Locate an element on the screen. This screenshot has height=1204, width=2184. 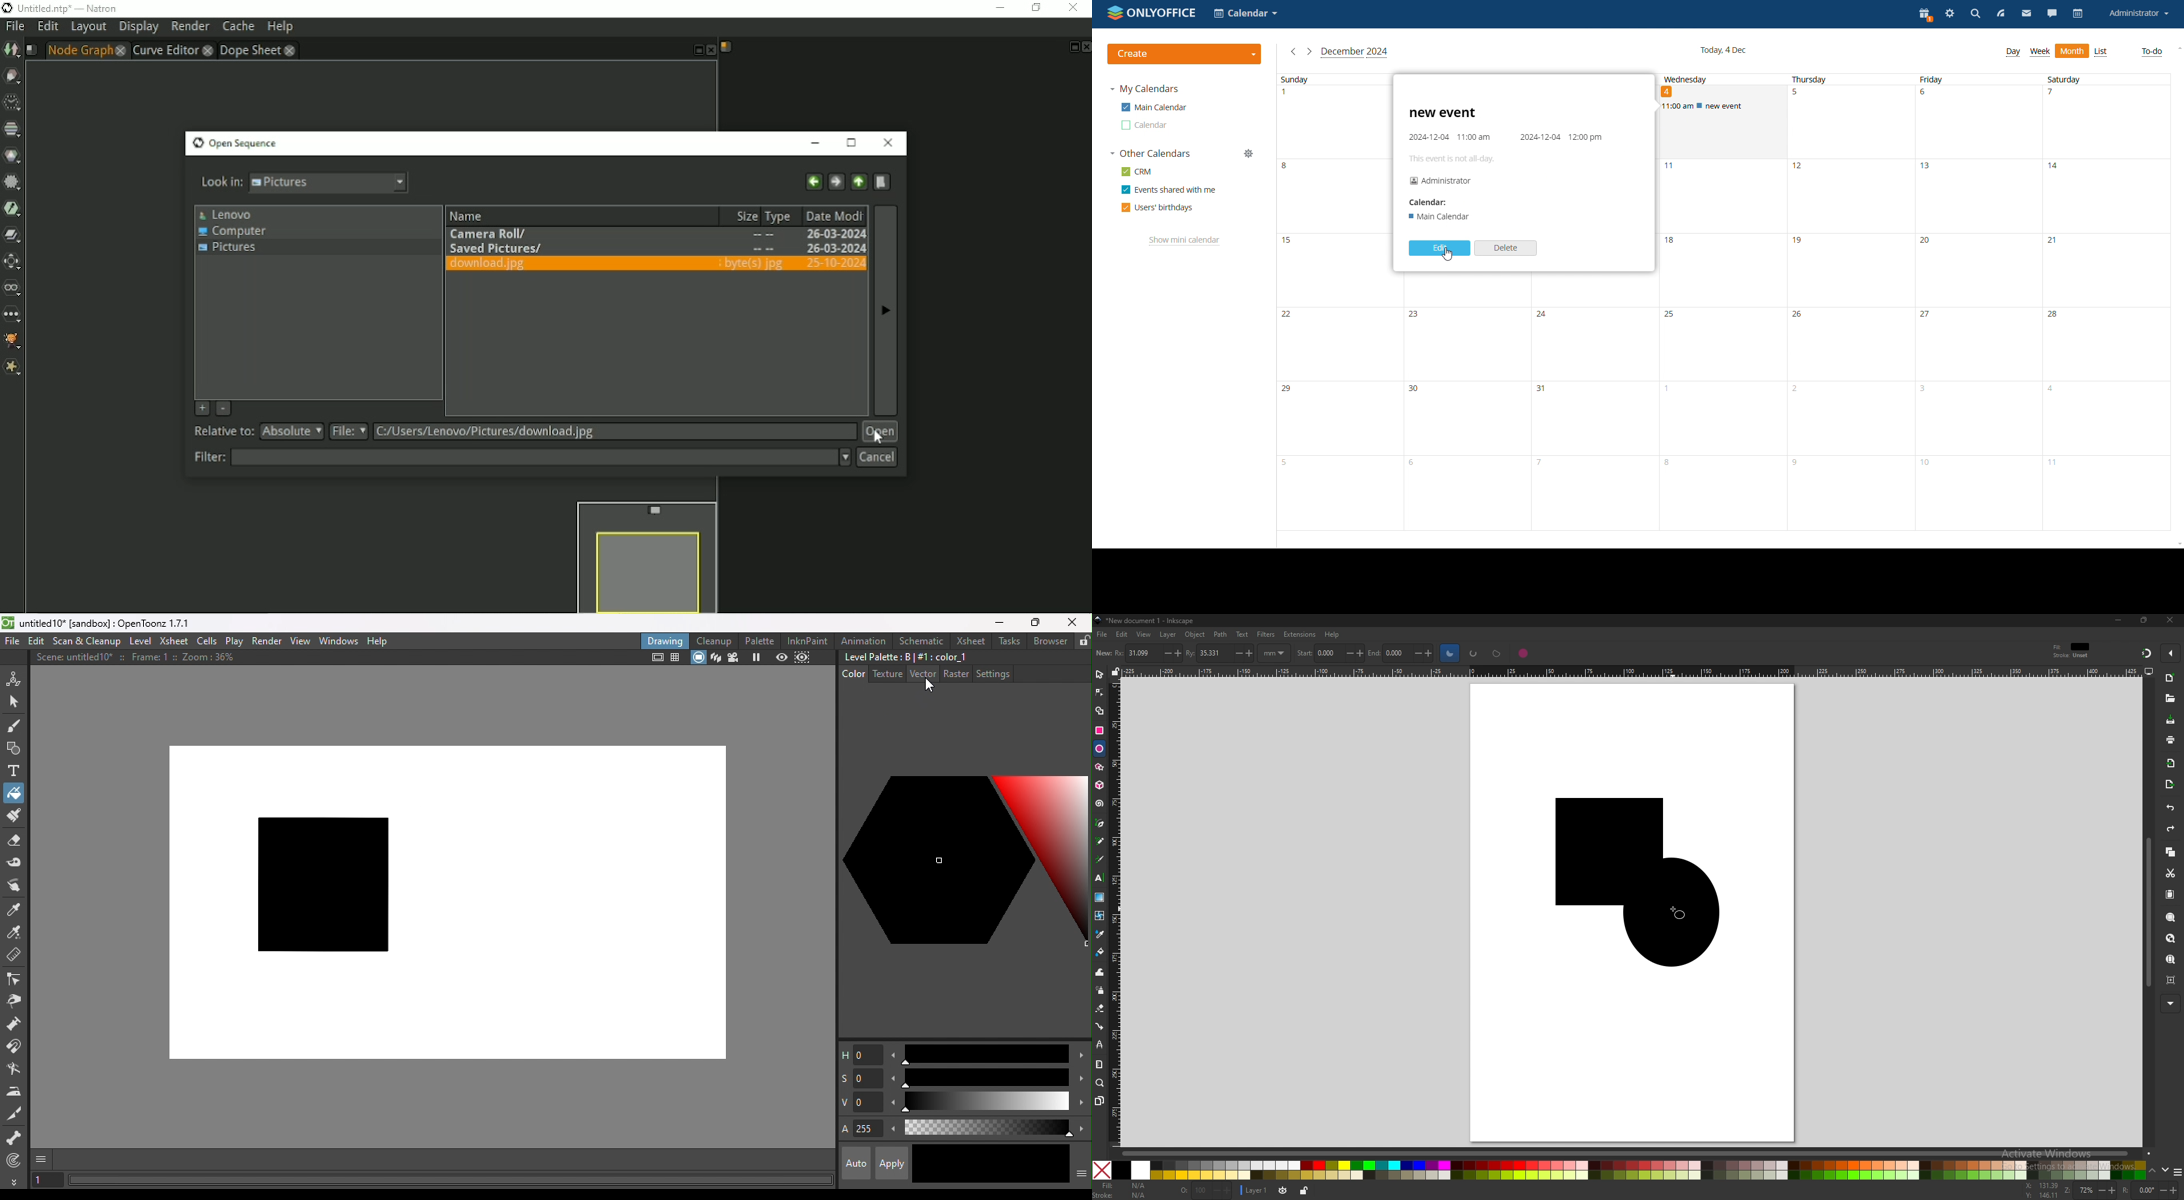
style is located at coordinates (2074, 650).